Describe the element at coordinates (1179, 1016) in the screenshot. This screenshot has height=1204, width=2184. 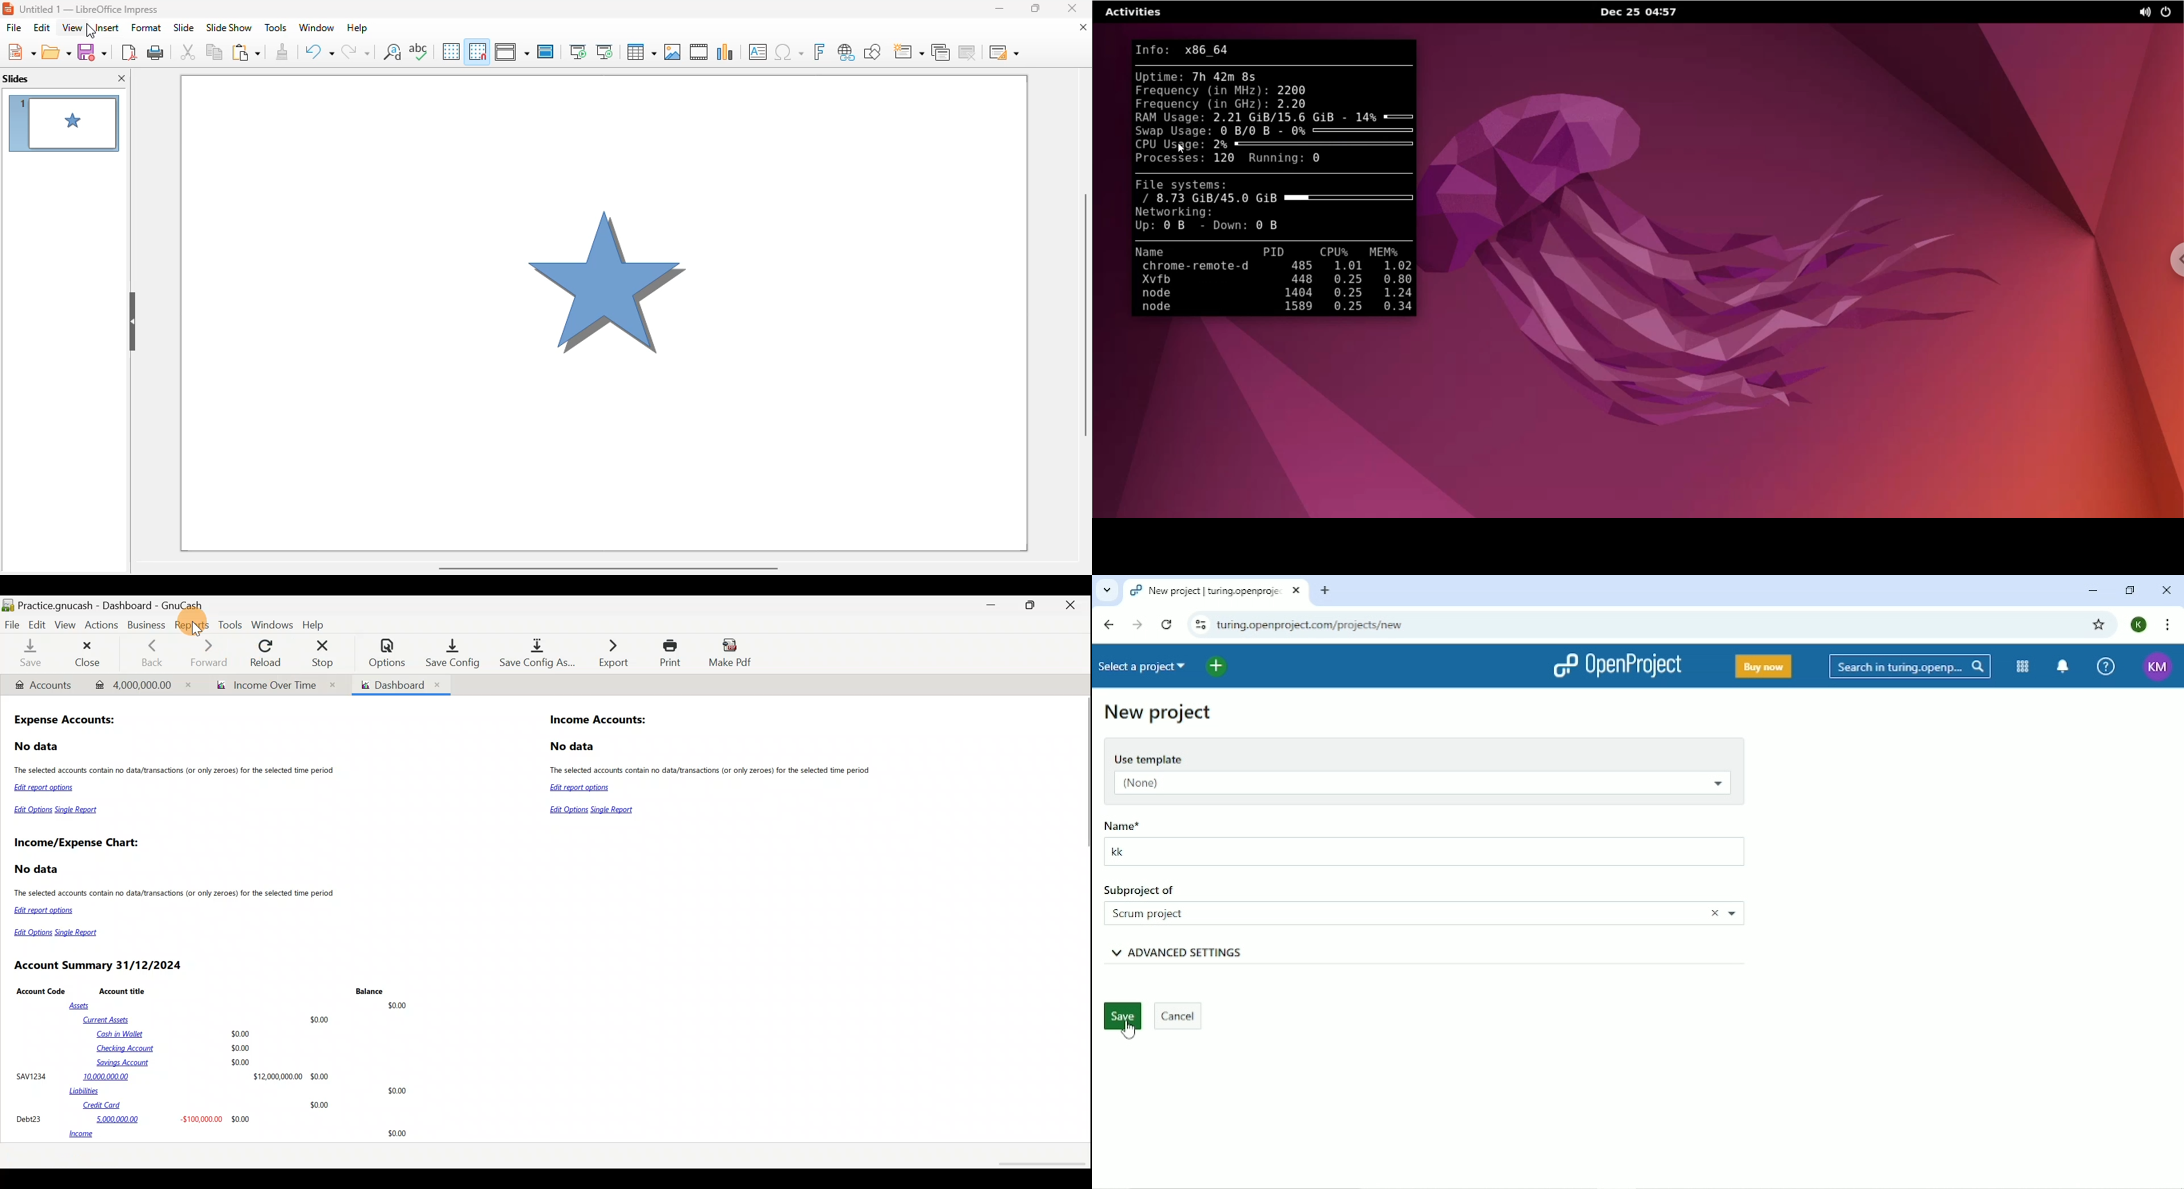
I see `Cancel` at that location.